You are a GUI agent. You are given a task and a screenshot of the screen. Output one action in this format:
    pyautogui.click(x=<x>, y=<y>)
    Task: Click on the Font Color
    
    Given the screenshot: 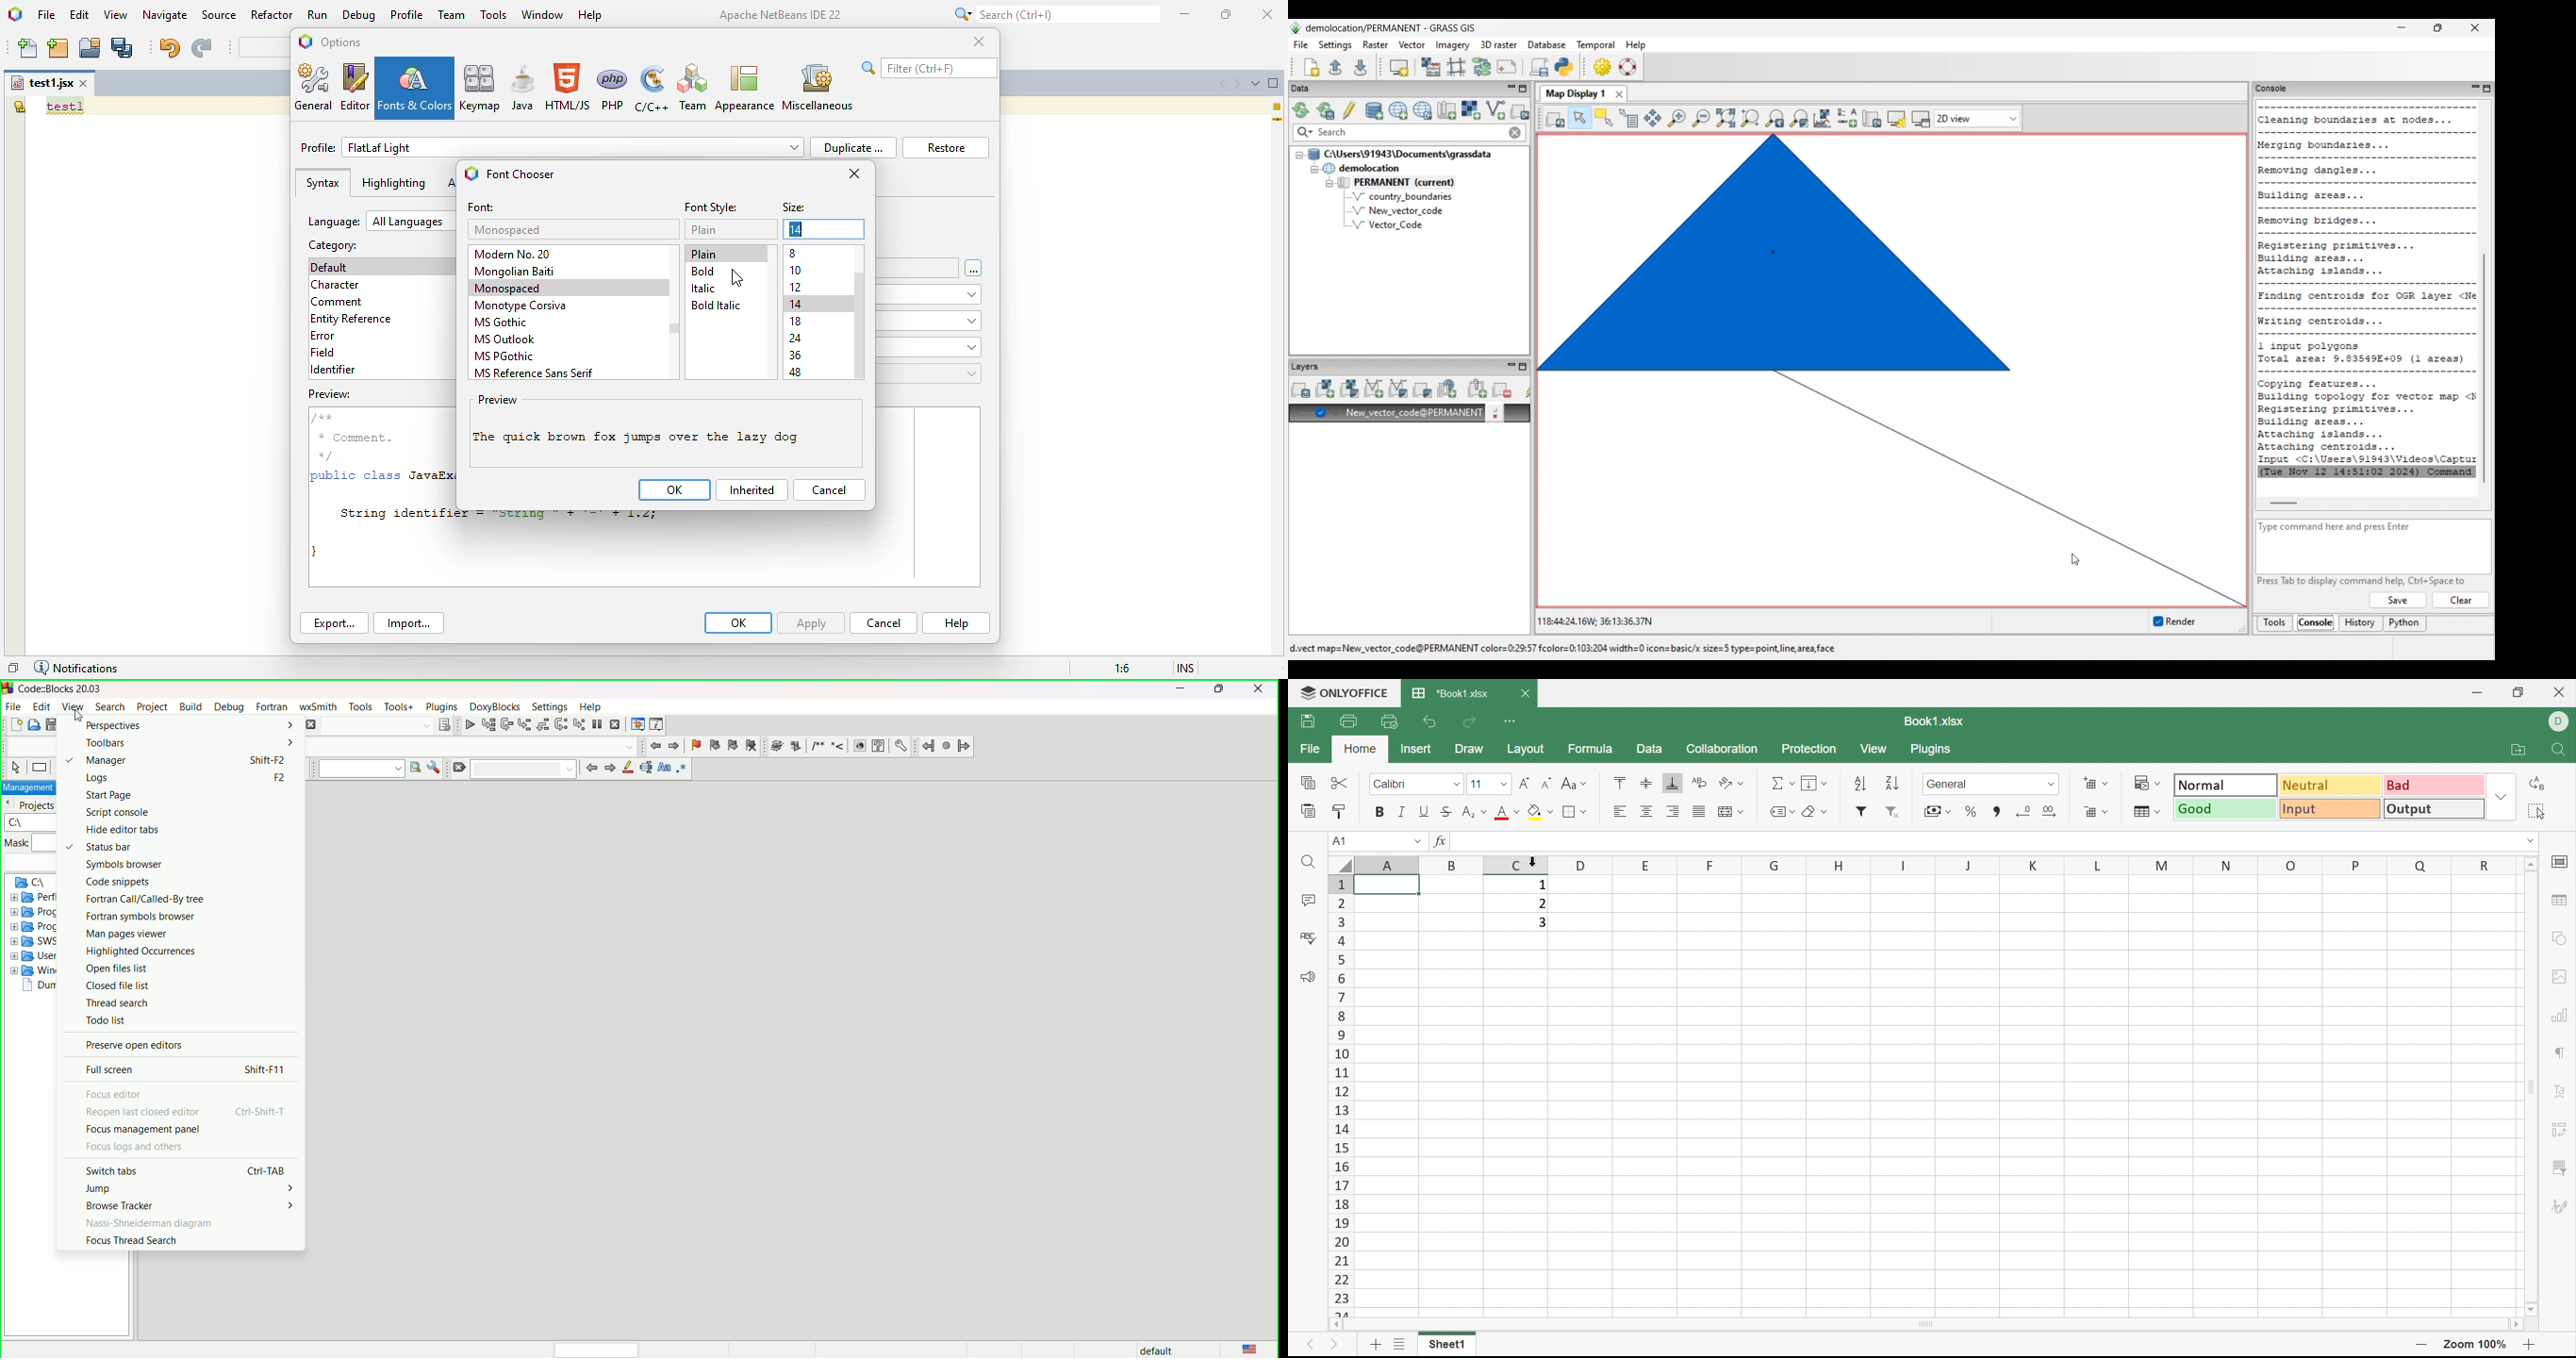 What is the action you would take?
    pyautogui.click(x=1504, y=813)
    